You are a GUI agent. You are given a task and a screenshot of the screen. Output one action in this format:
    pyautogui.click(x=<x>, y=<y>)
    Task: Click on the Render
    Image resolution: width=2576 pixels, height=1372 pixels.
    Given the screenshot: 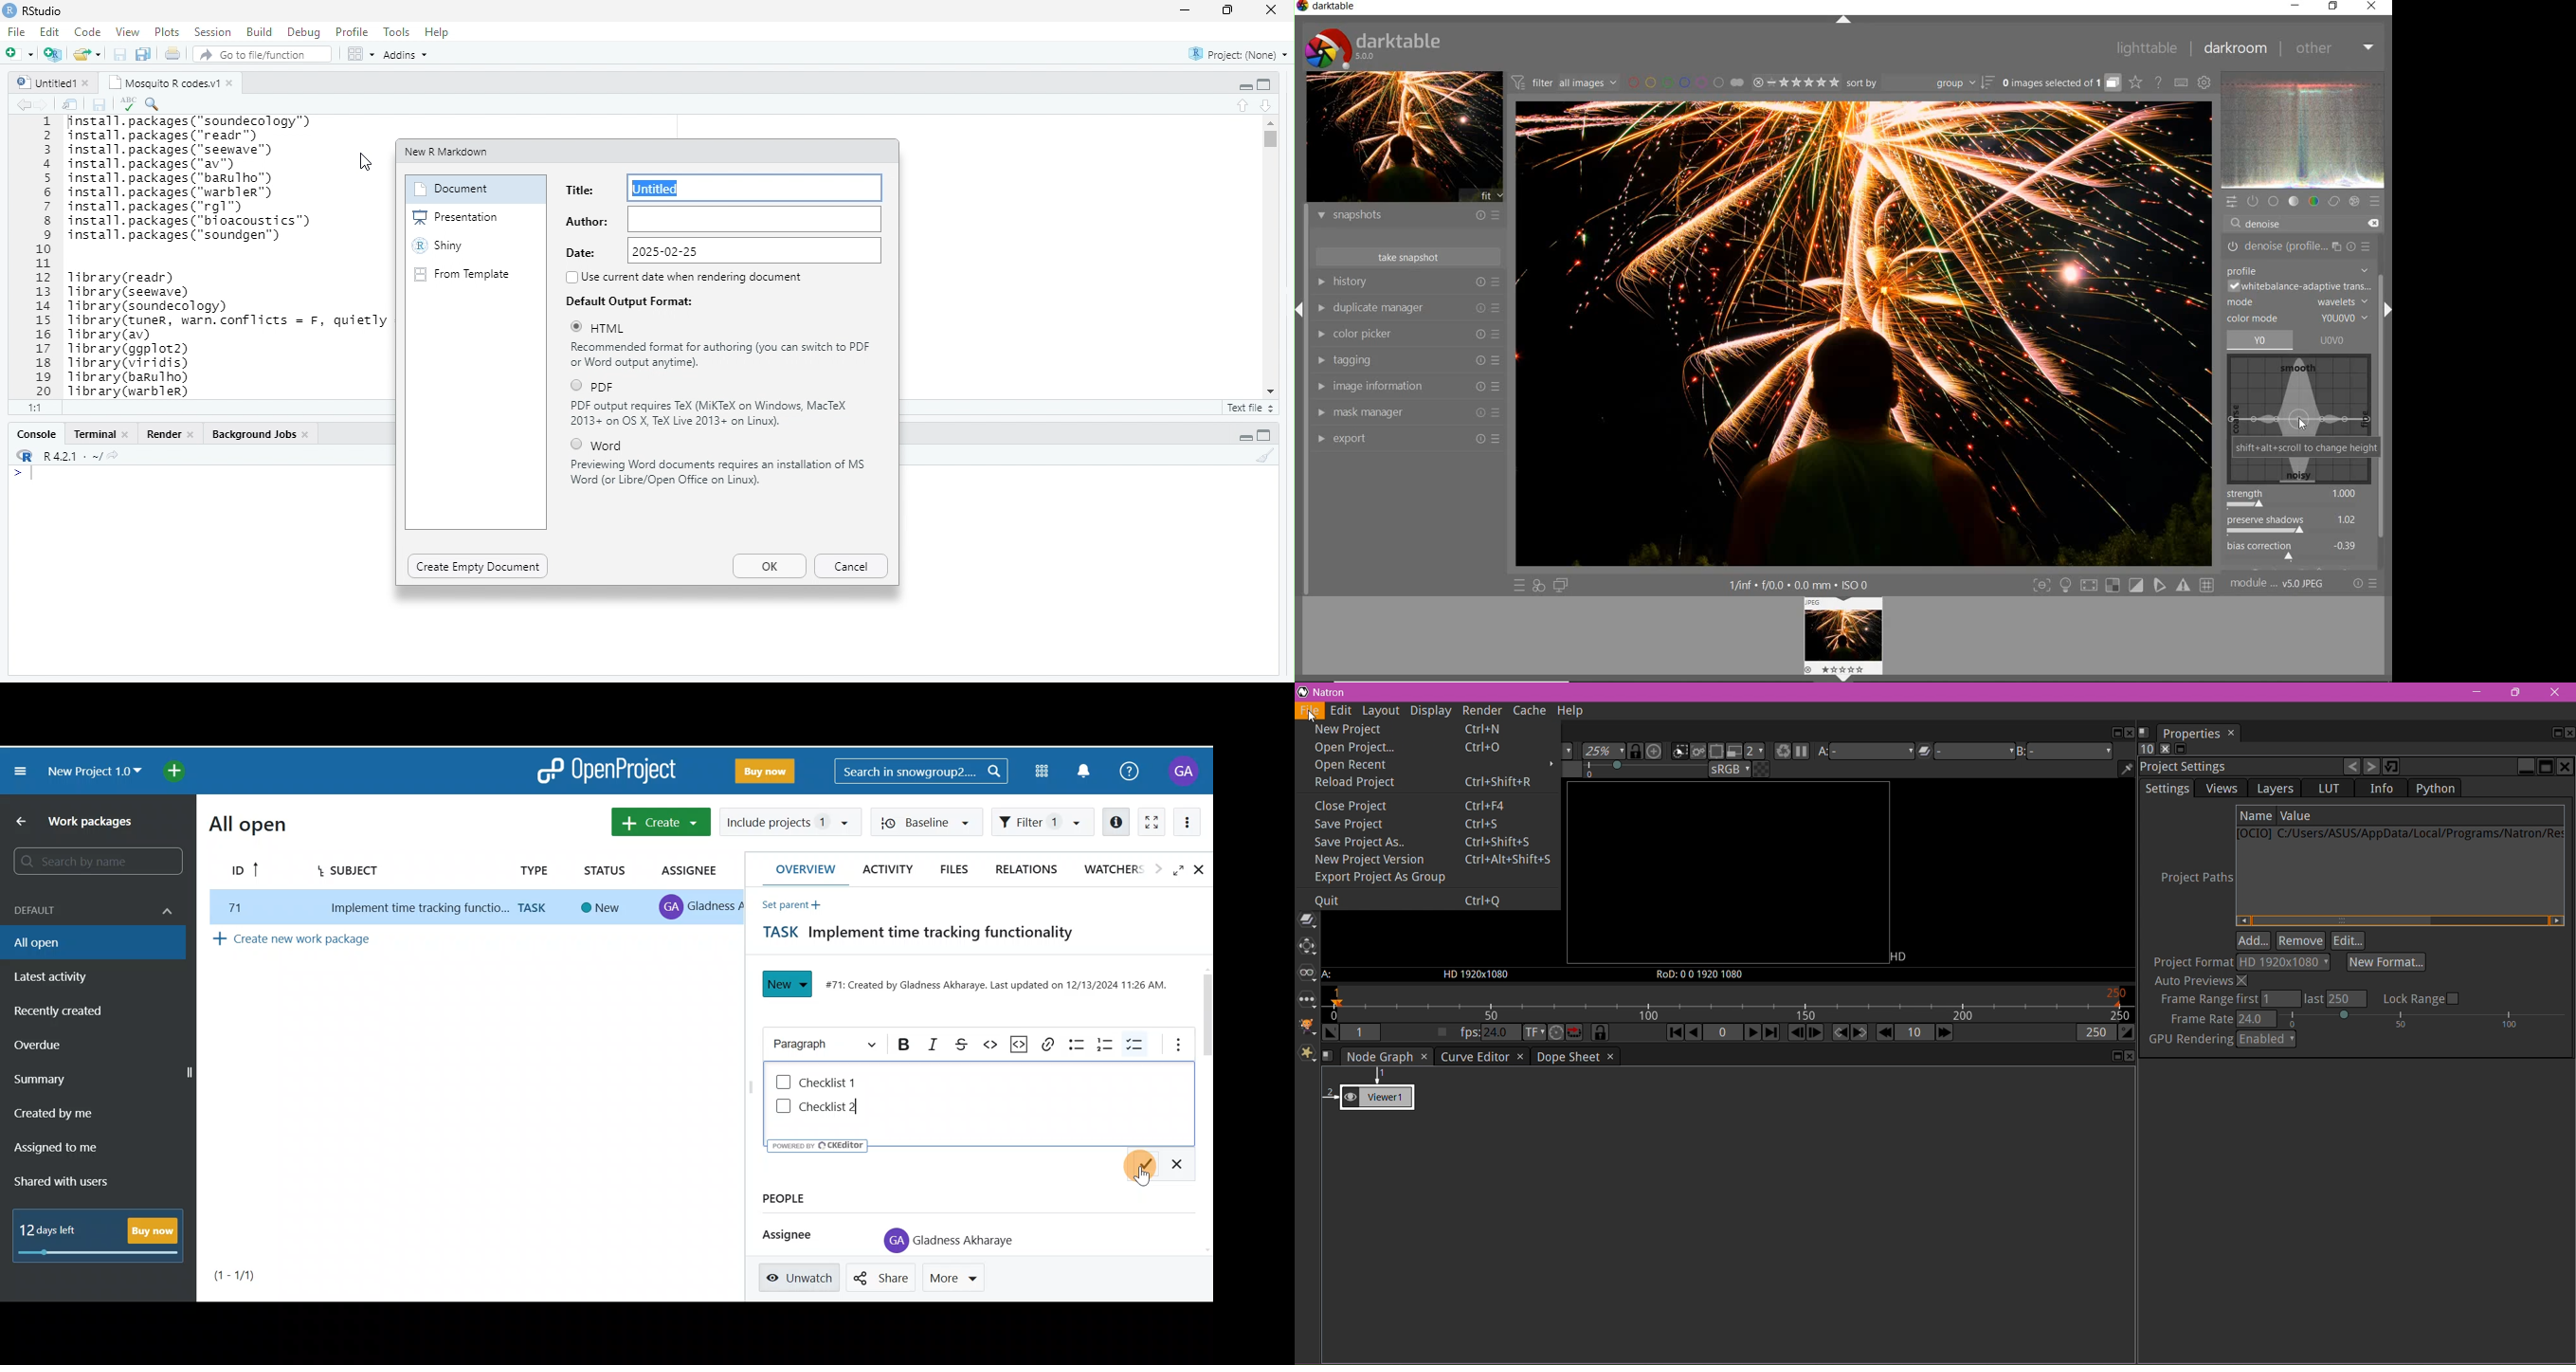 What is the action you would take?
    pyautogui.click(x=165, y=434)
    